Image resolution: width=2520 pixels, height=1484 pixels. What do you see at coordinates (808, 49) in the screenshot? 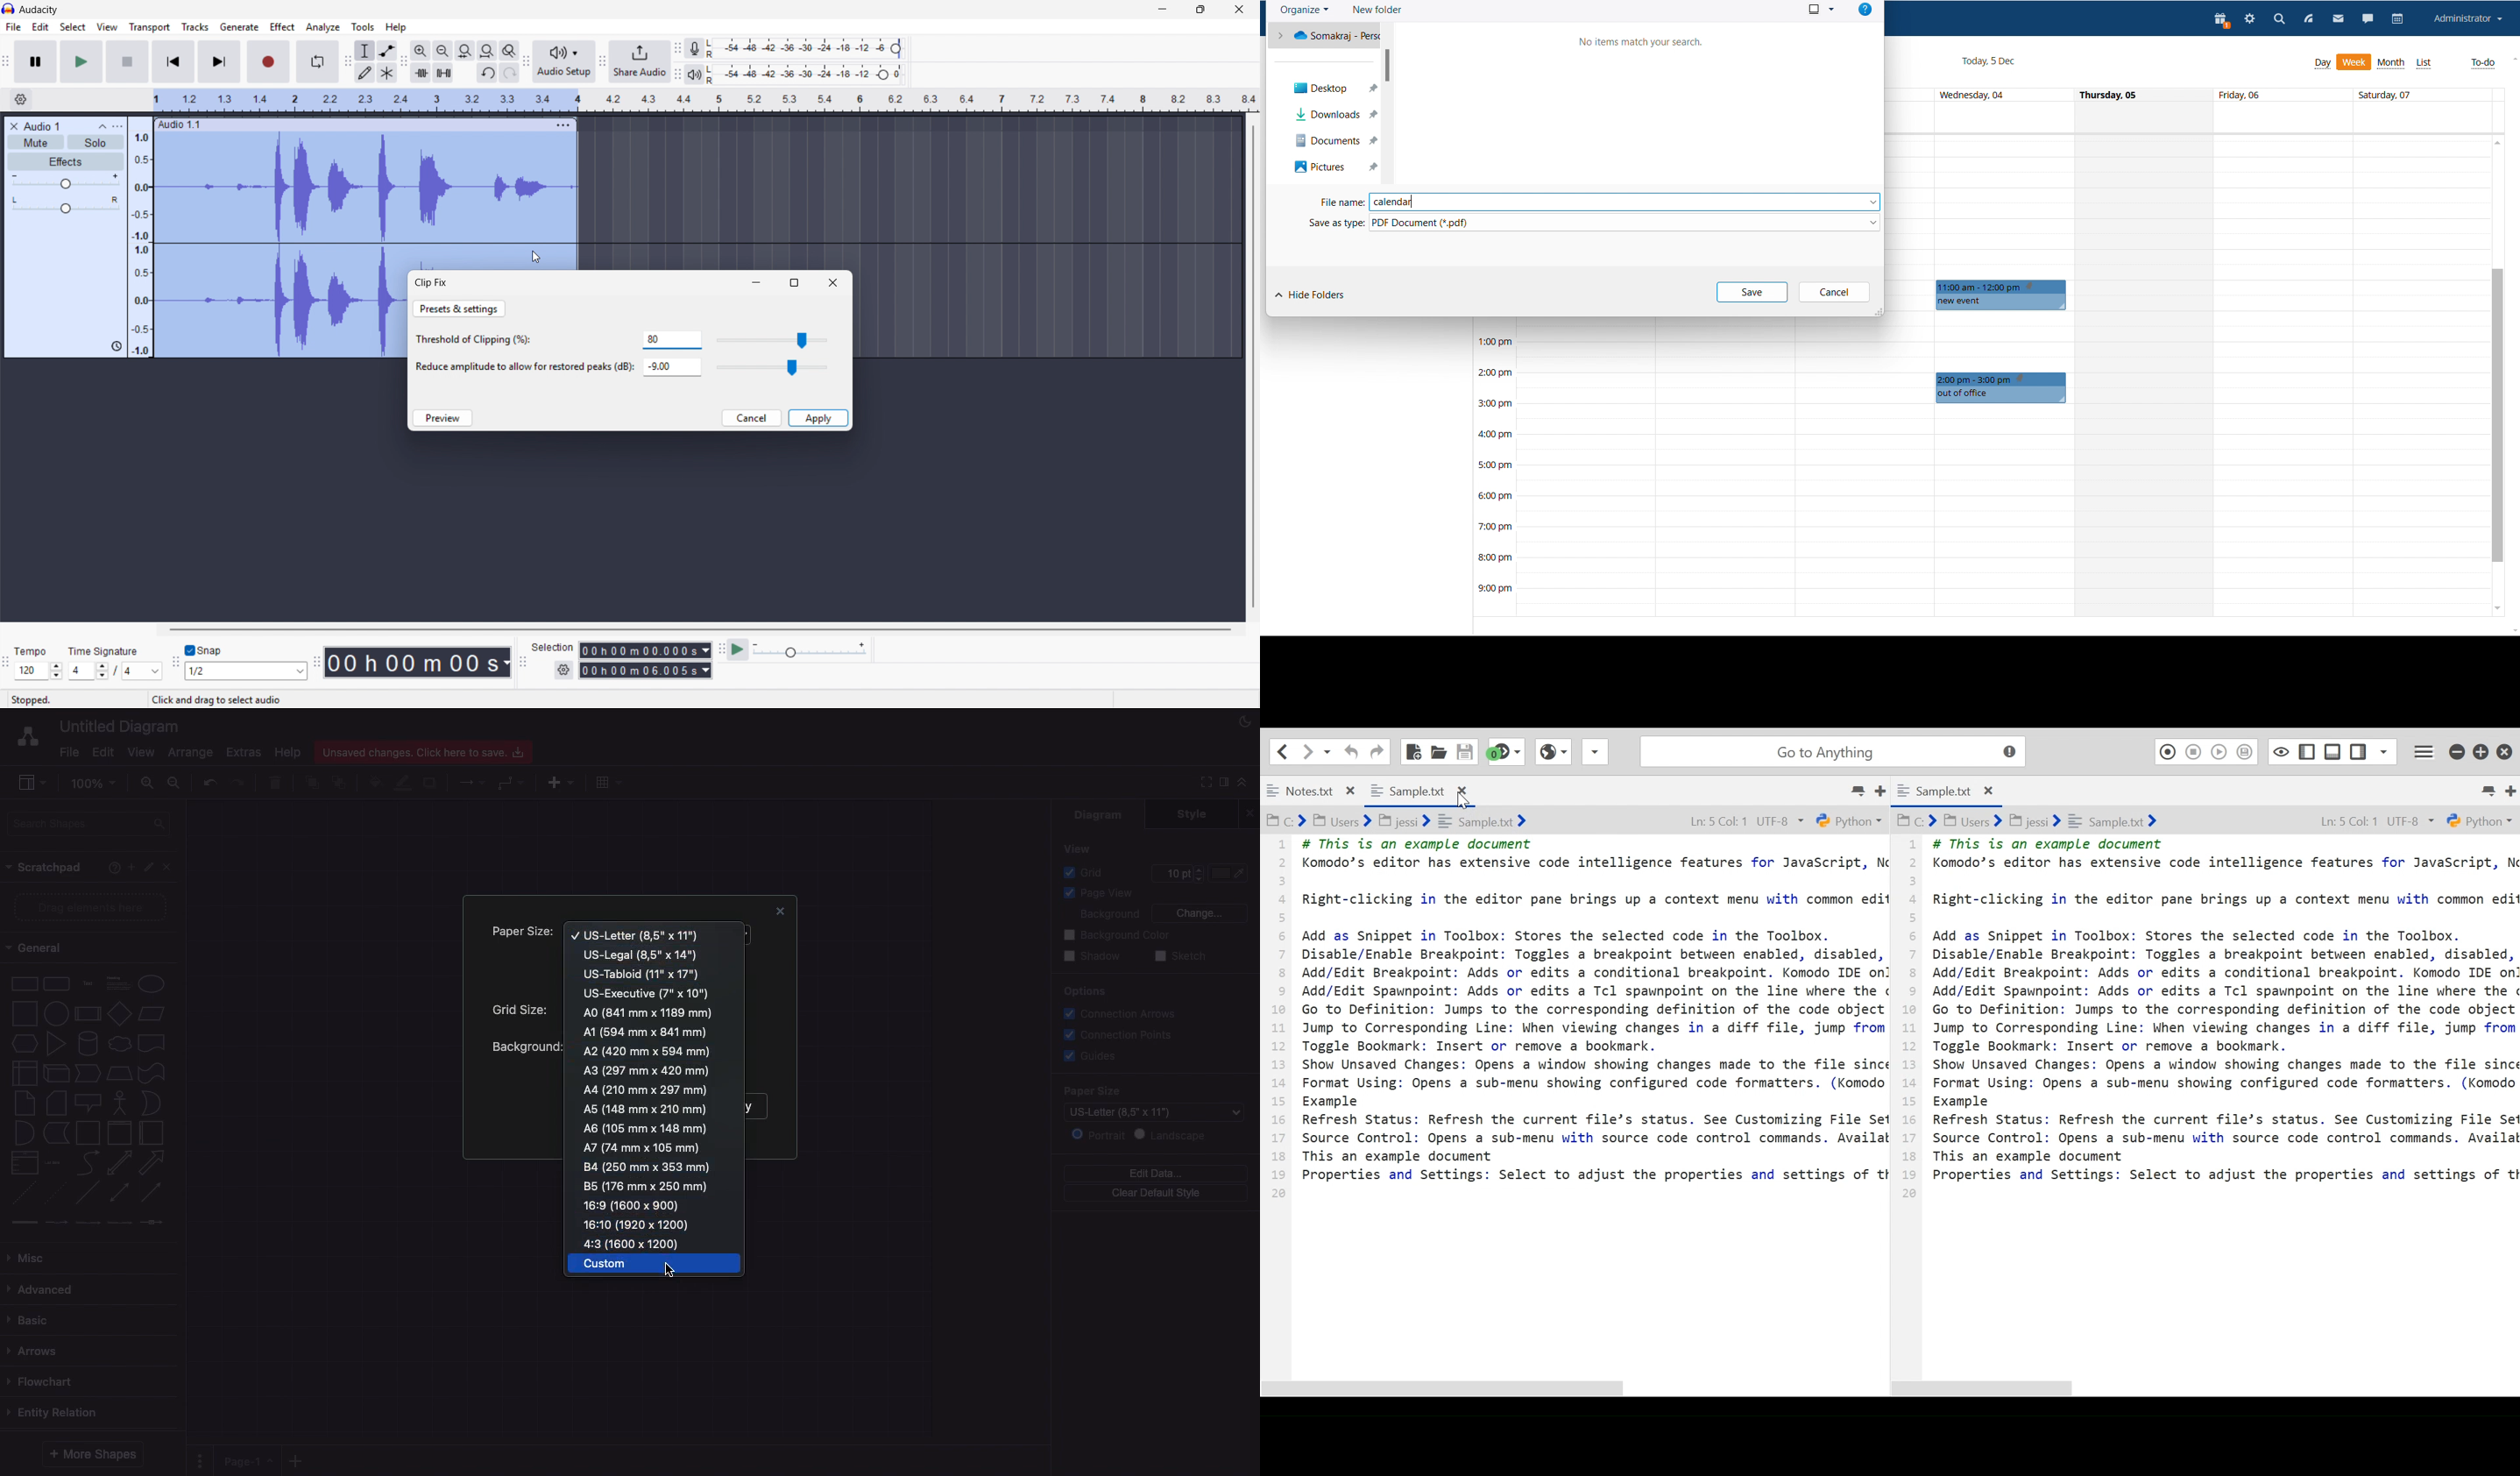
I see `Recording level` at bounding box center [808, 49].